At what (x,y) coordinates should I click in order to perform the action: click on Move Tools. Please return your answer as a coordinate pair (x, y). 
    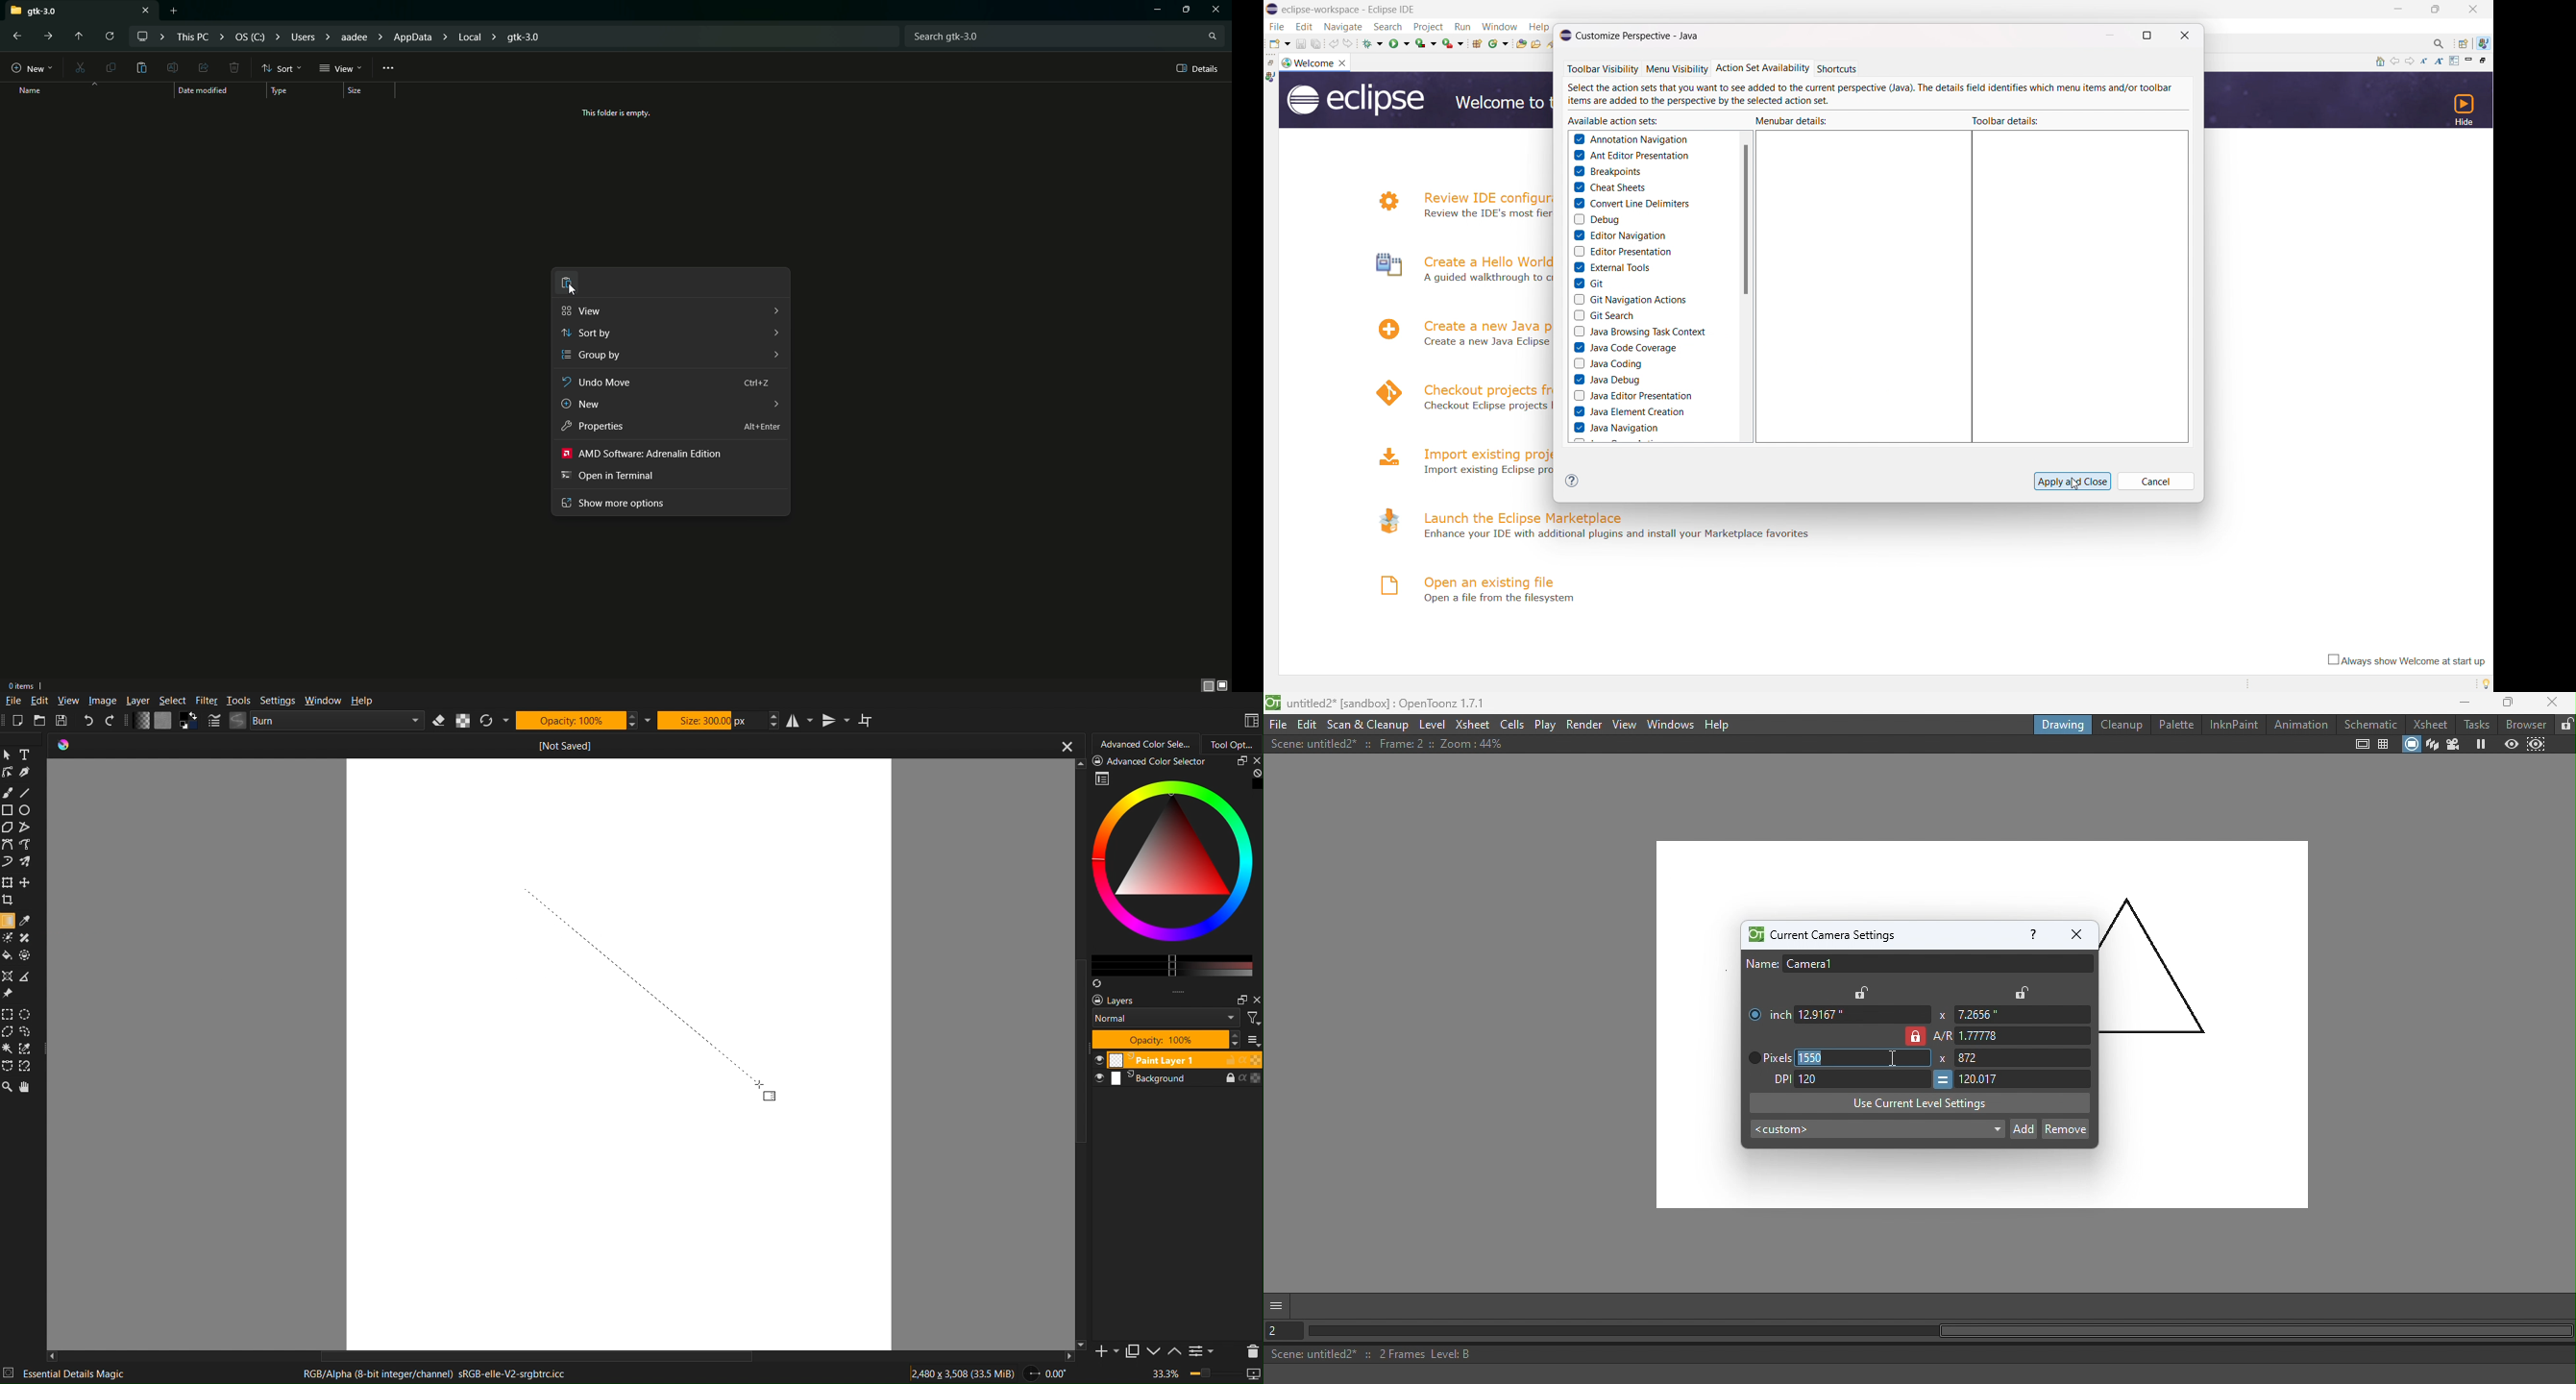
    Looking at the image, I should click on (20, 890).